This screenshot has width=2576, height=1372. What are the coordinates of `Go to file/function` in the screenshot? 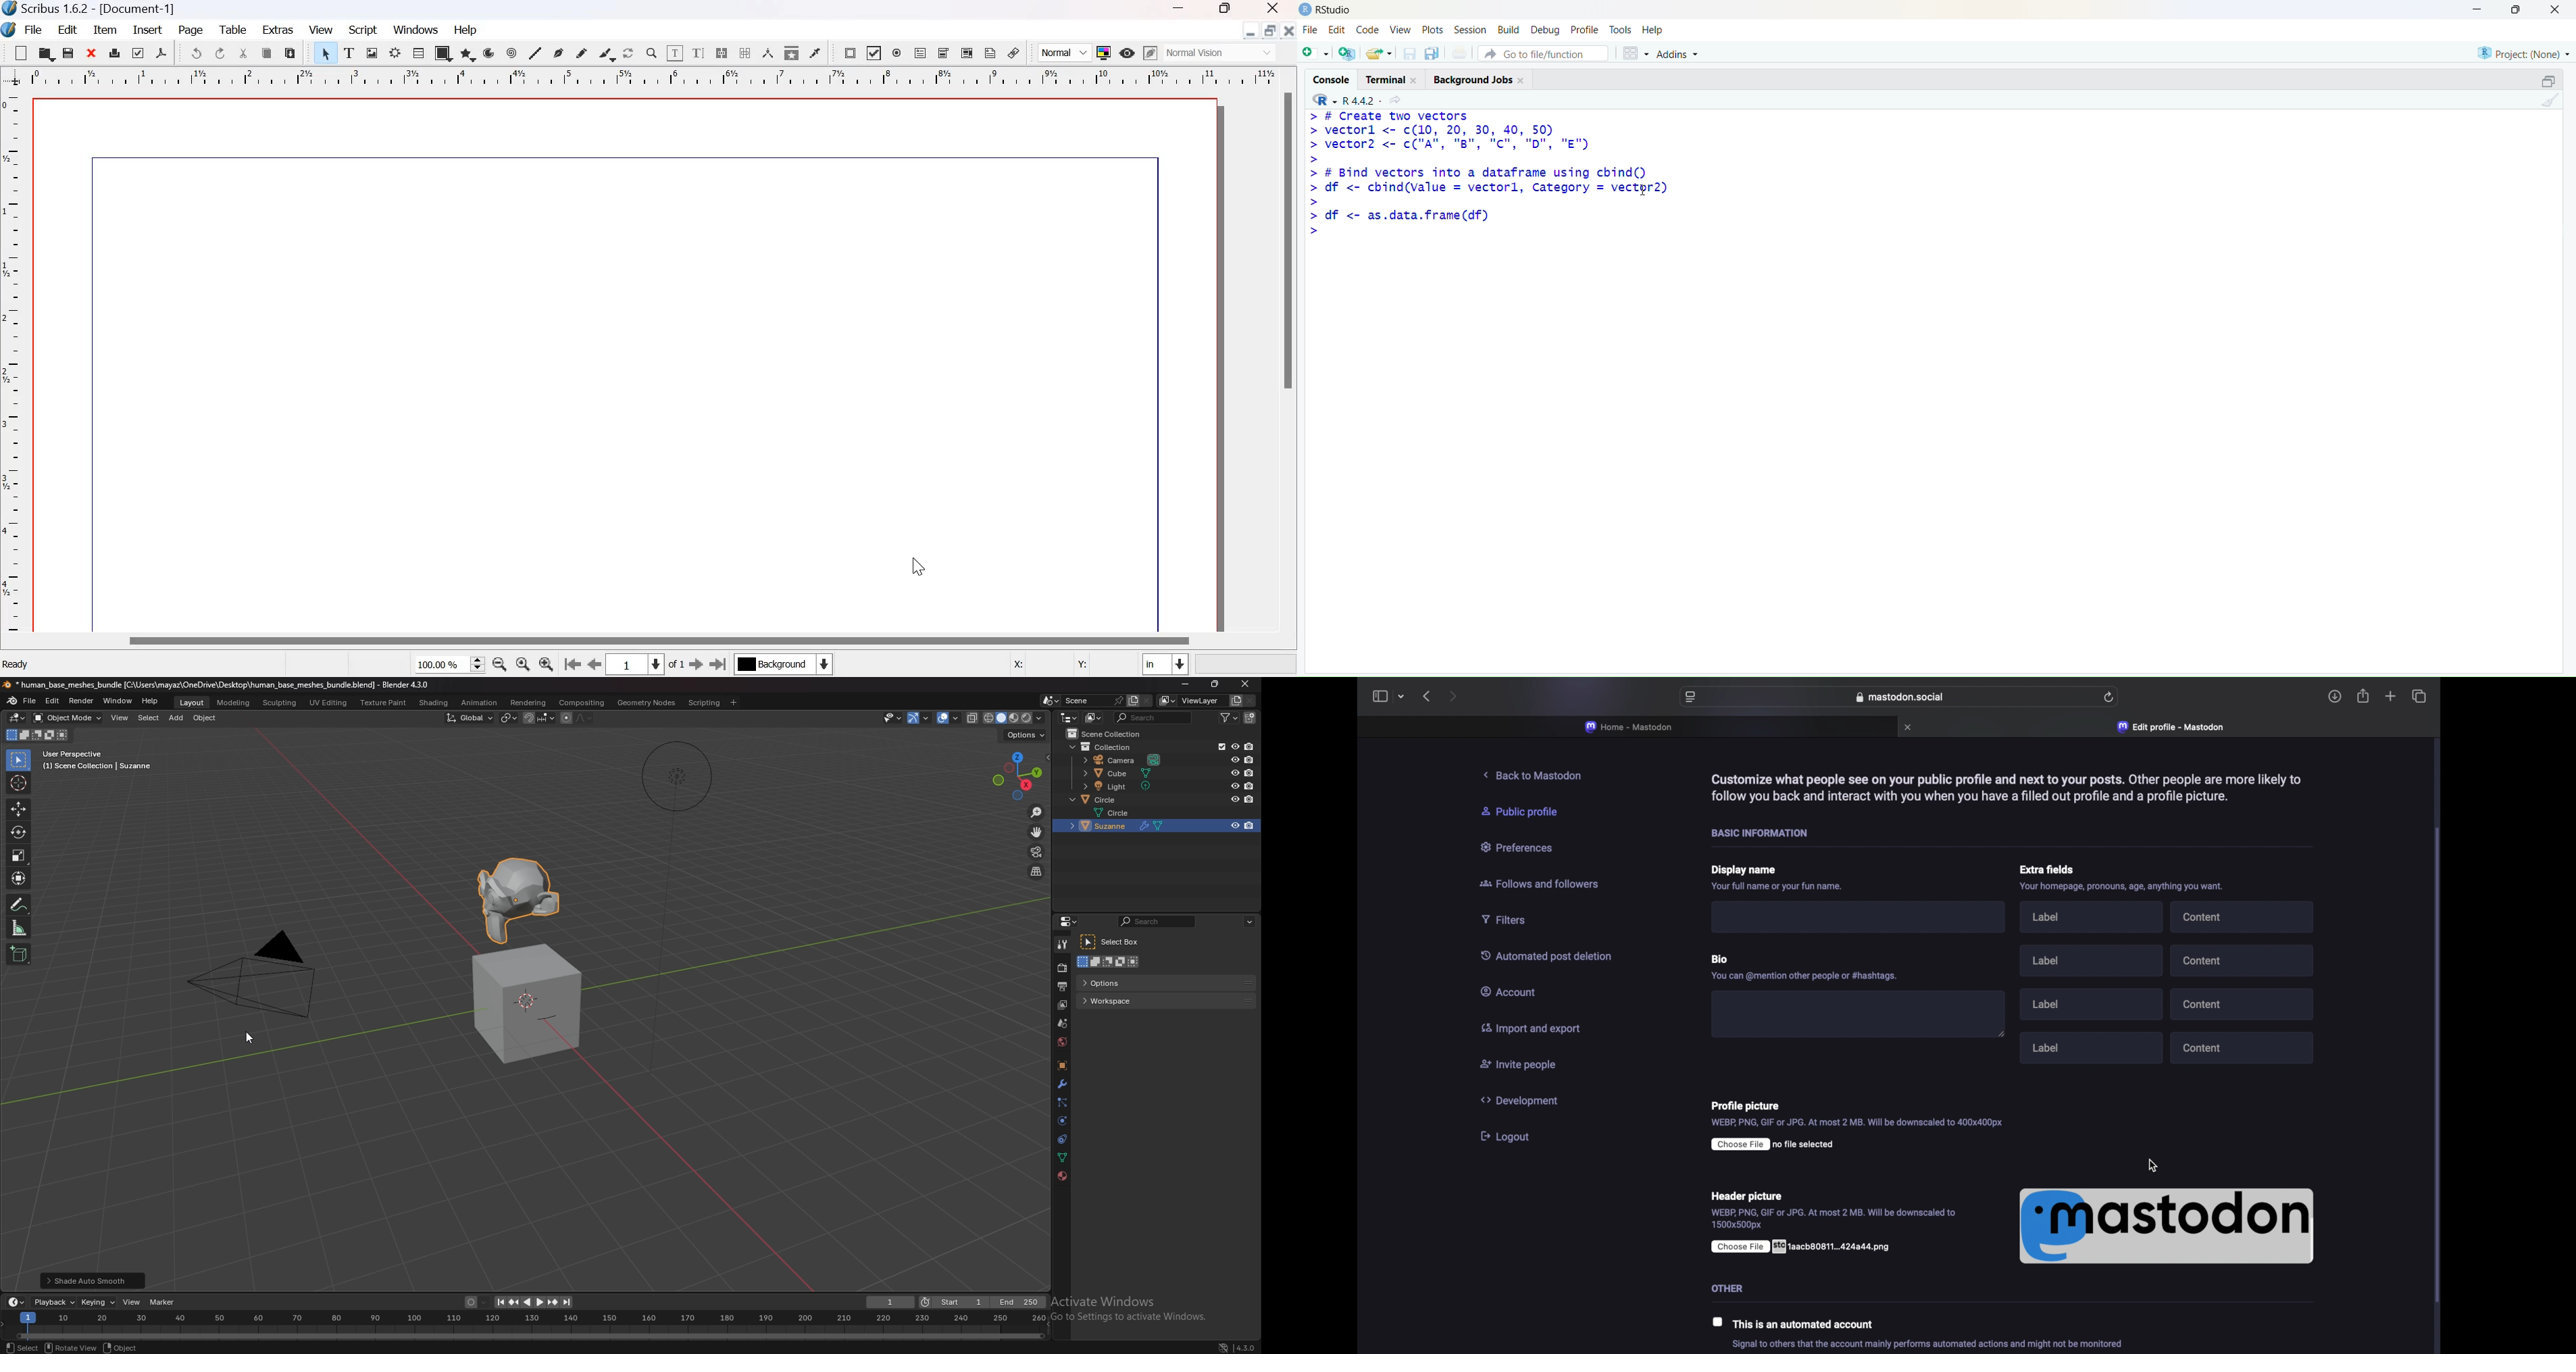 It's located at (1543, 53).